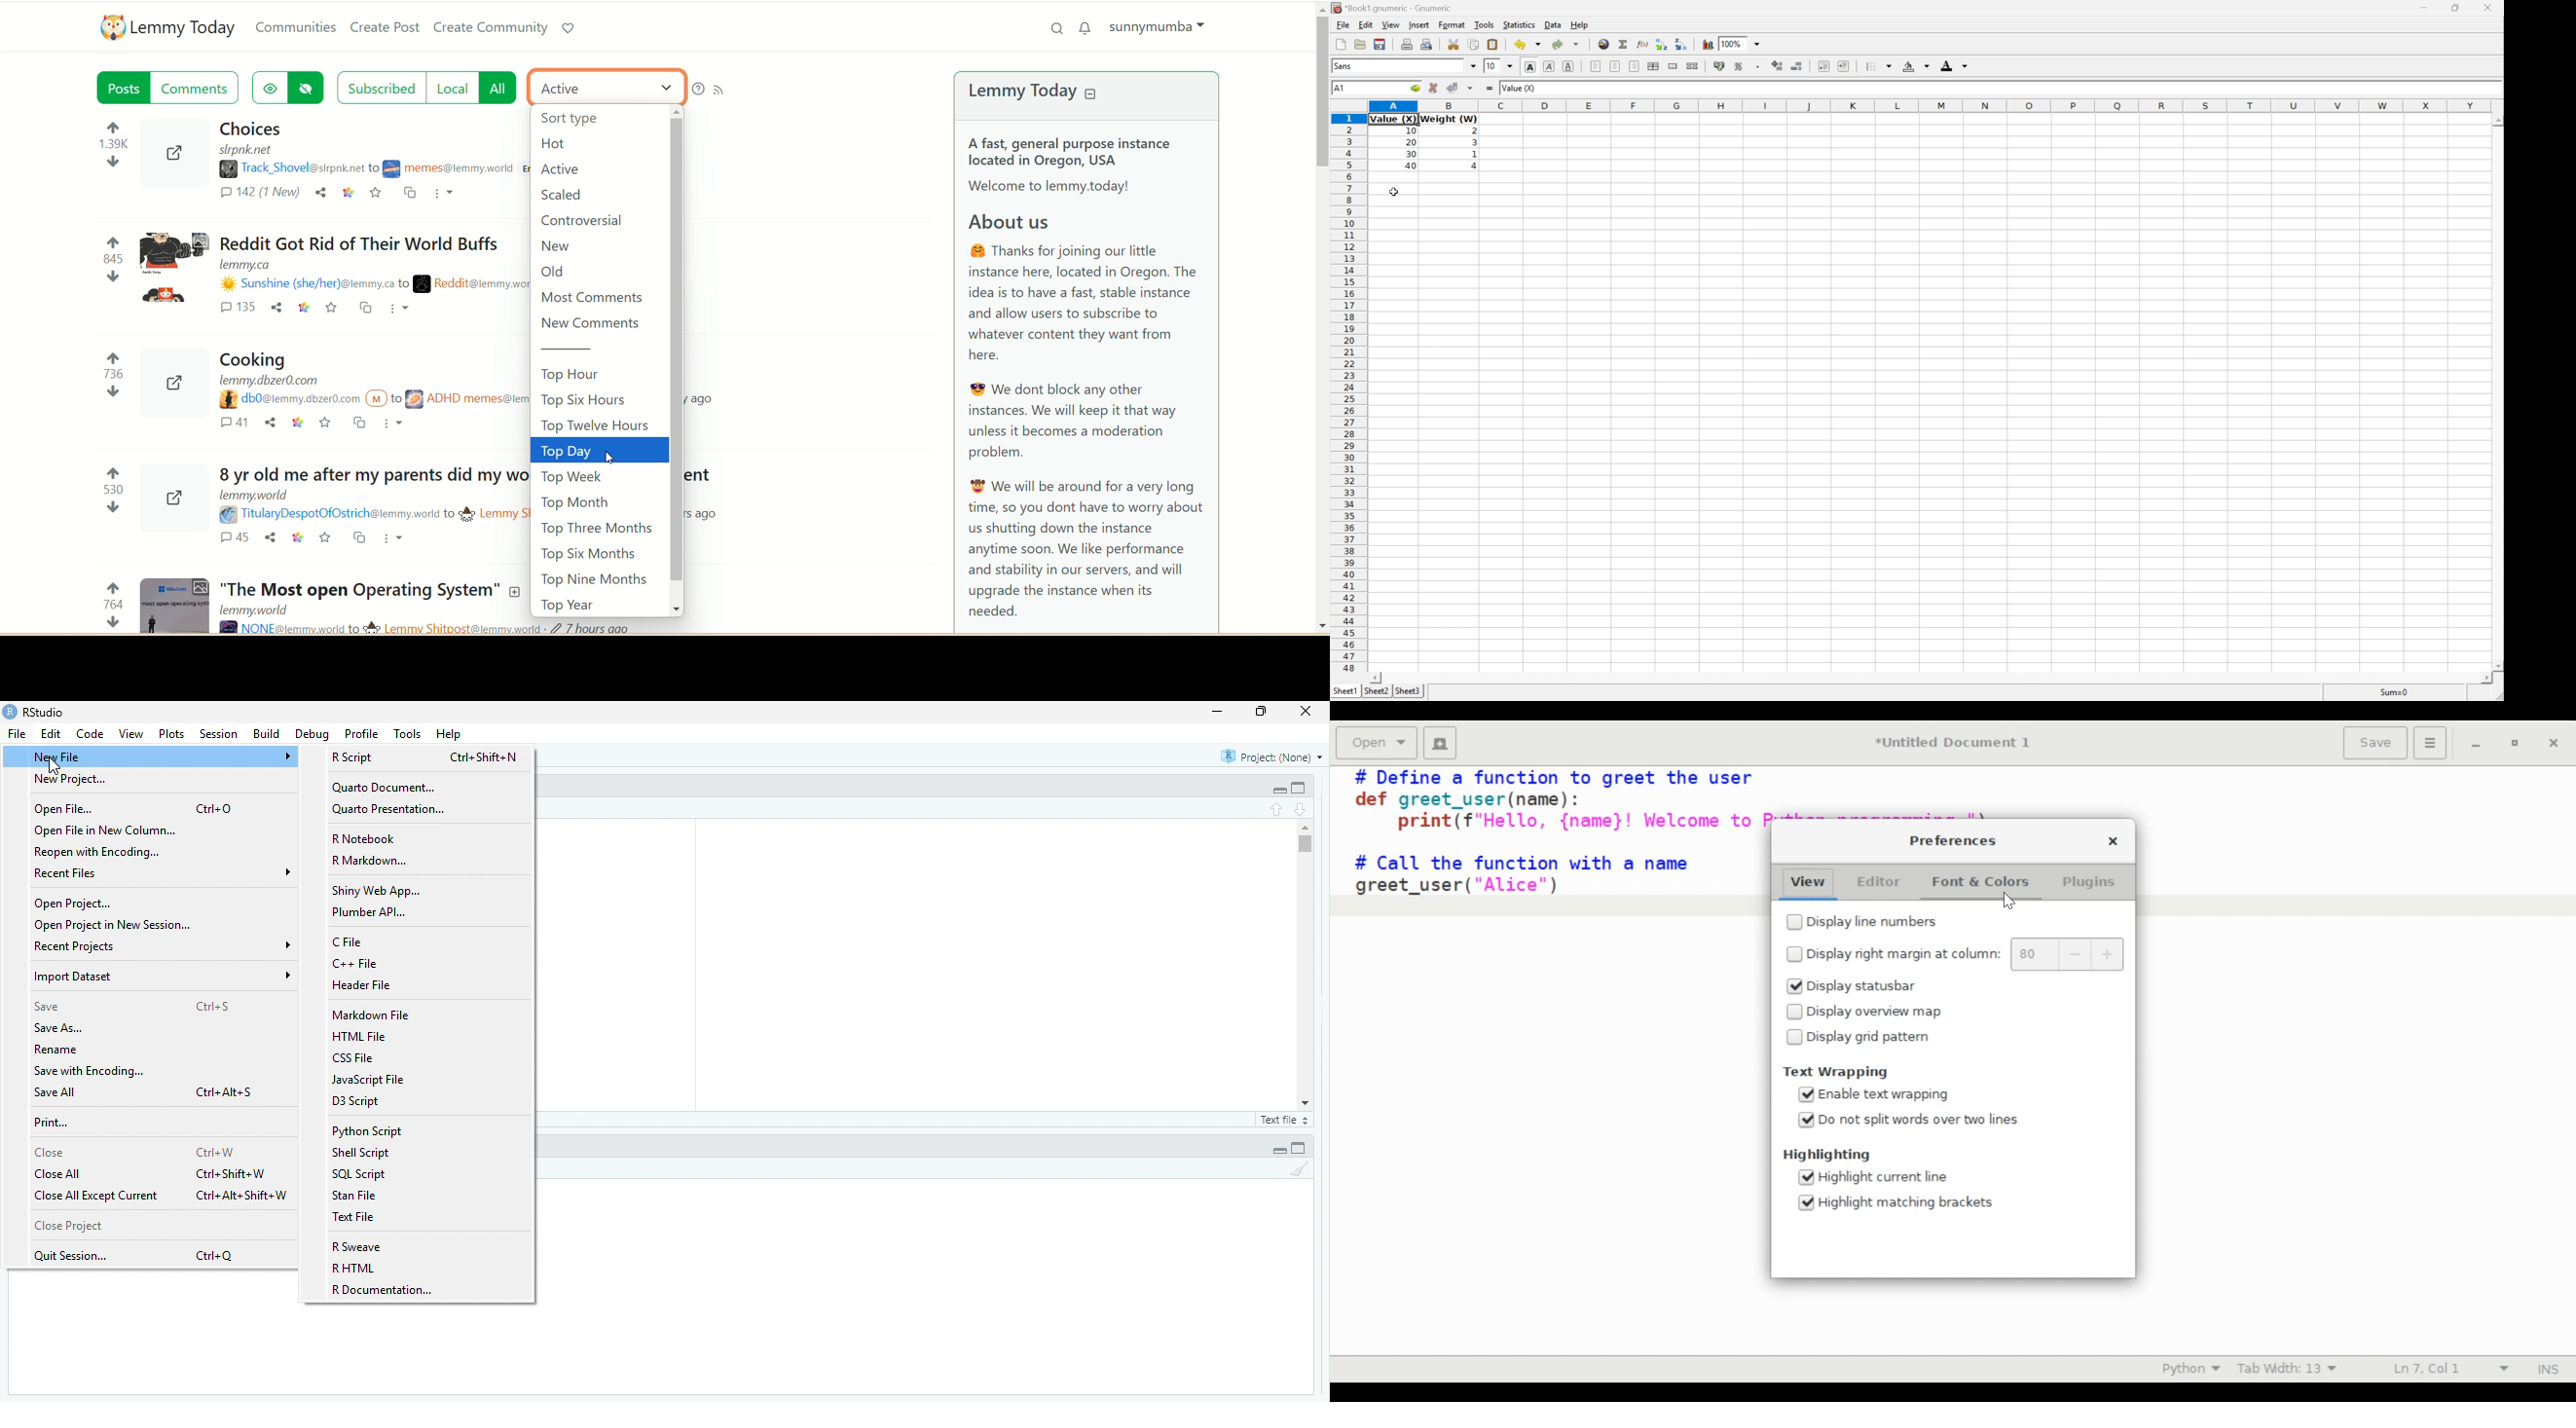 This screenshot has width=2576, height=1428. I want to click on Save current workbook, so click(1381, 45).